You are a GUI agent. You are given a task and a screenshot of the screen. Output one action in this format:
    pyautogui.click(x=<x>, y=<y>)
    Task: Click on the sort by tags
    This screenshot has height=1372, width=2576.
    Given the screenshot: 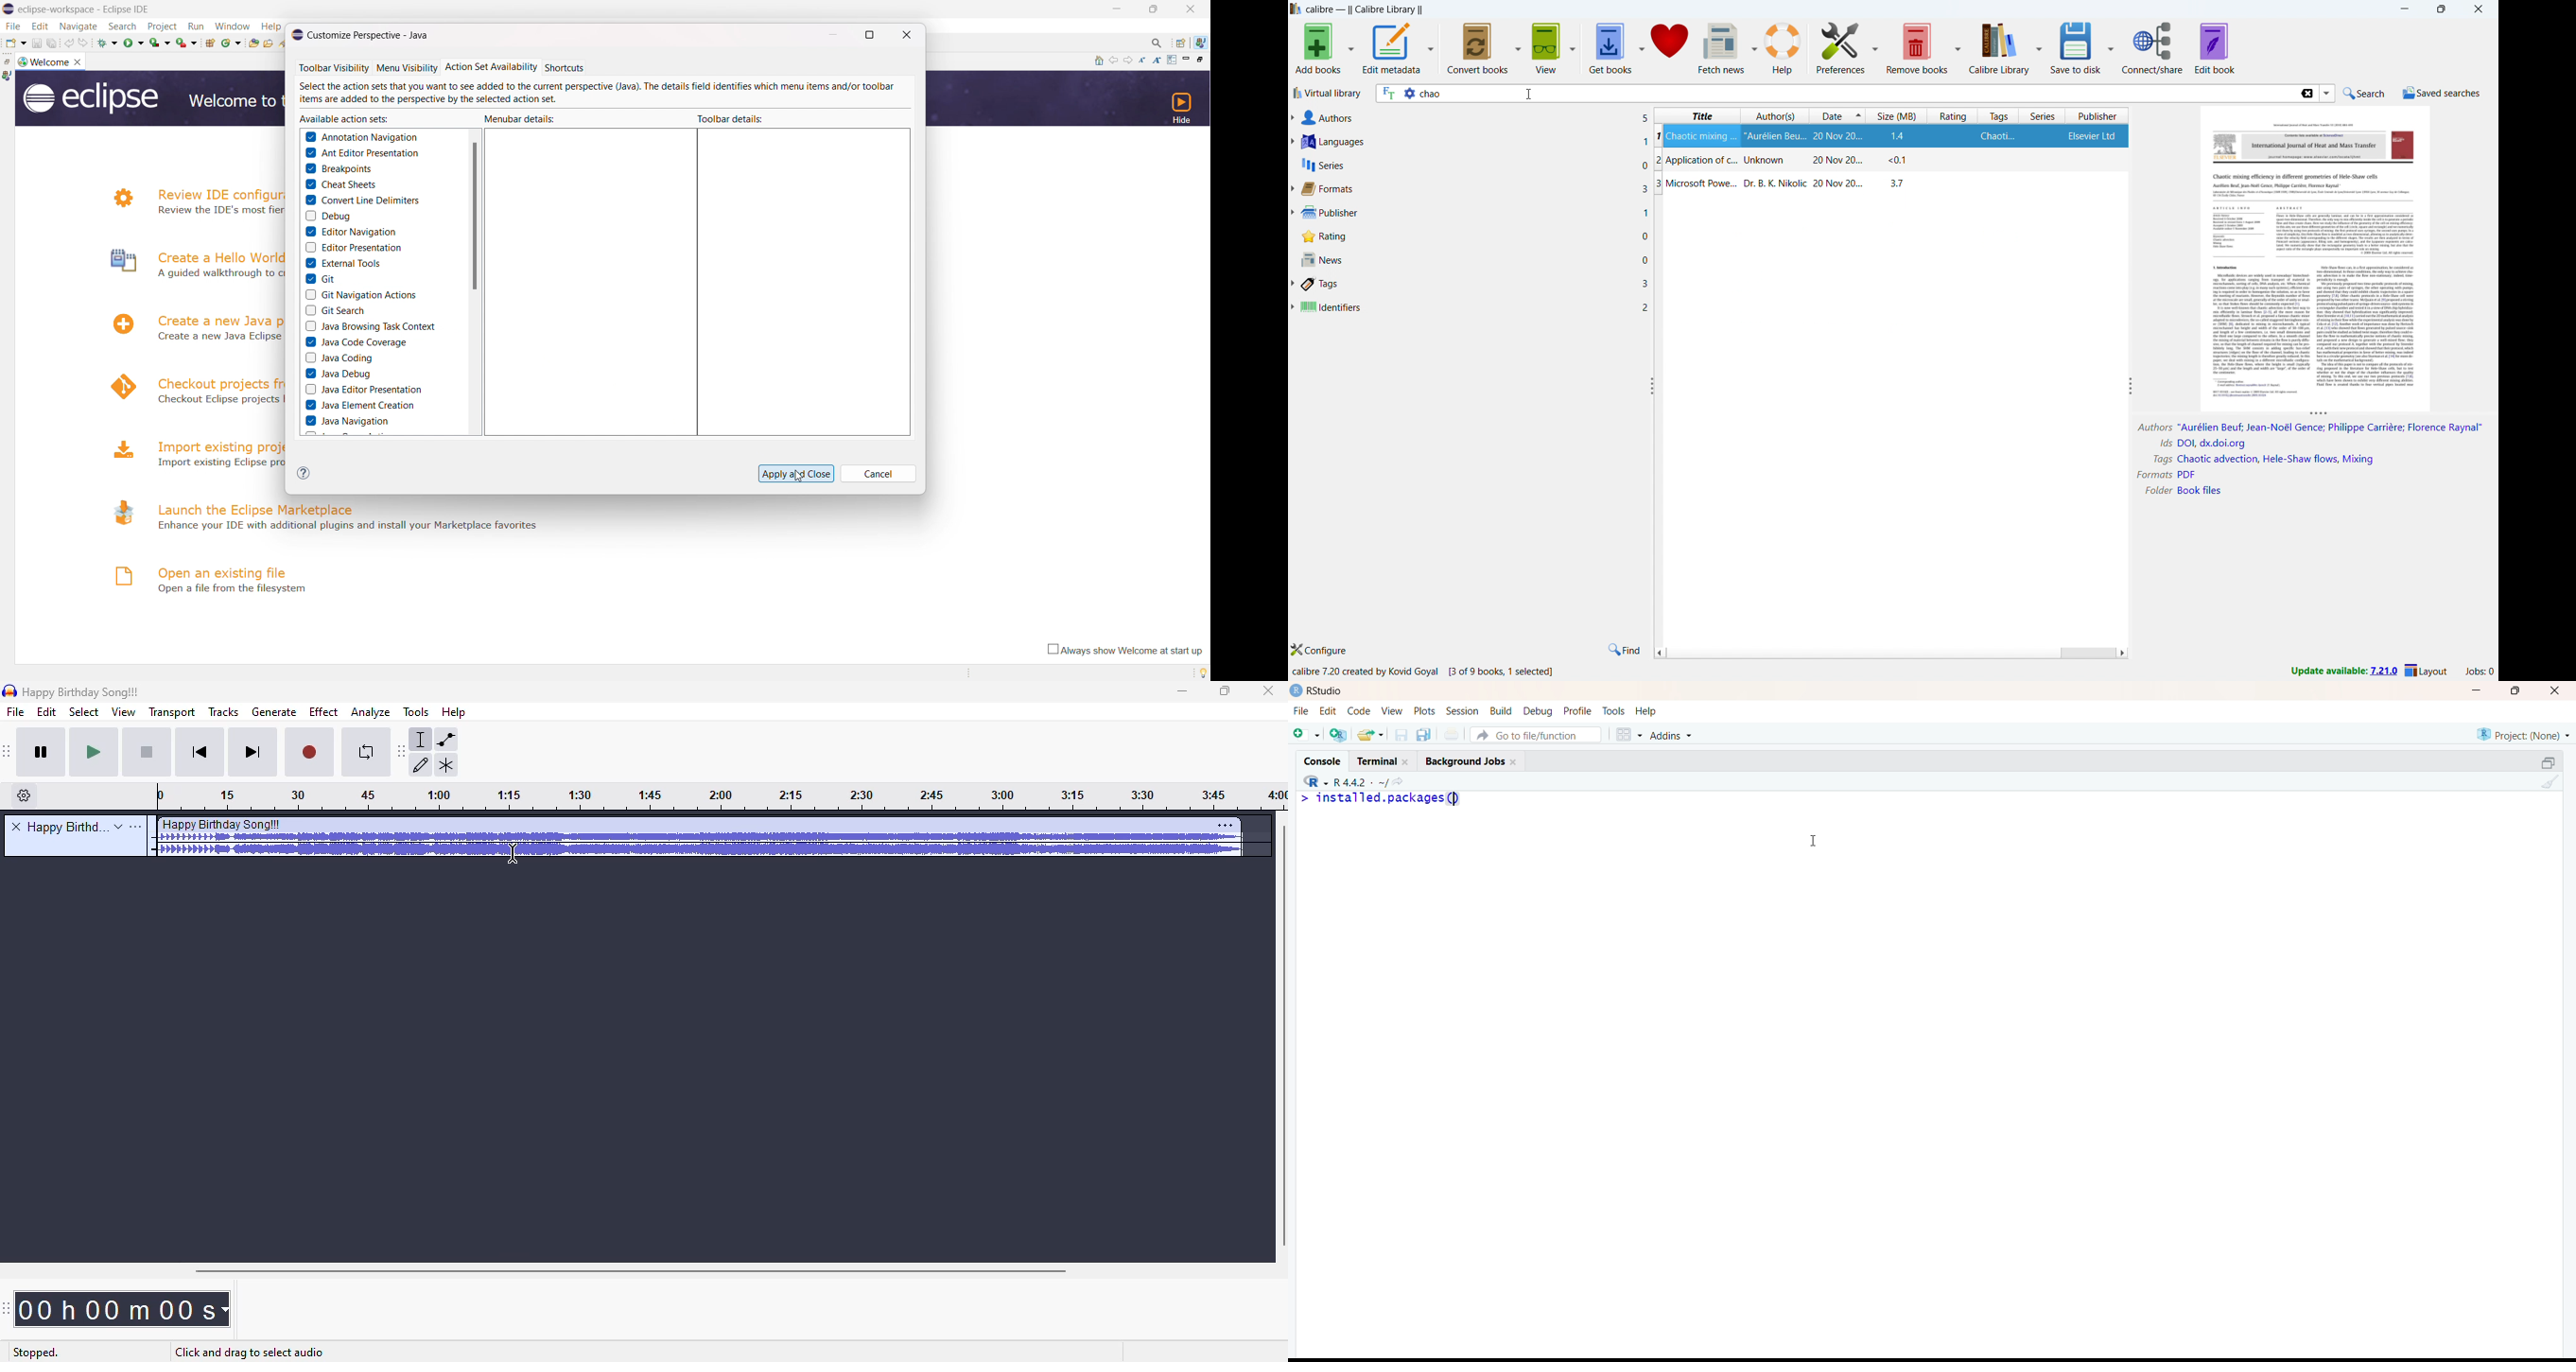 What is the action you would take?
    pyautogui.click(x=1999, y=115)
    